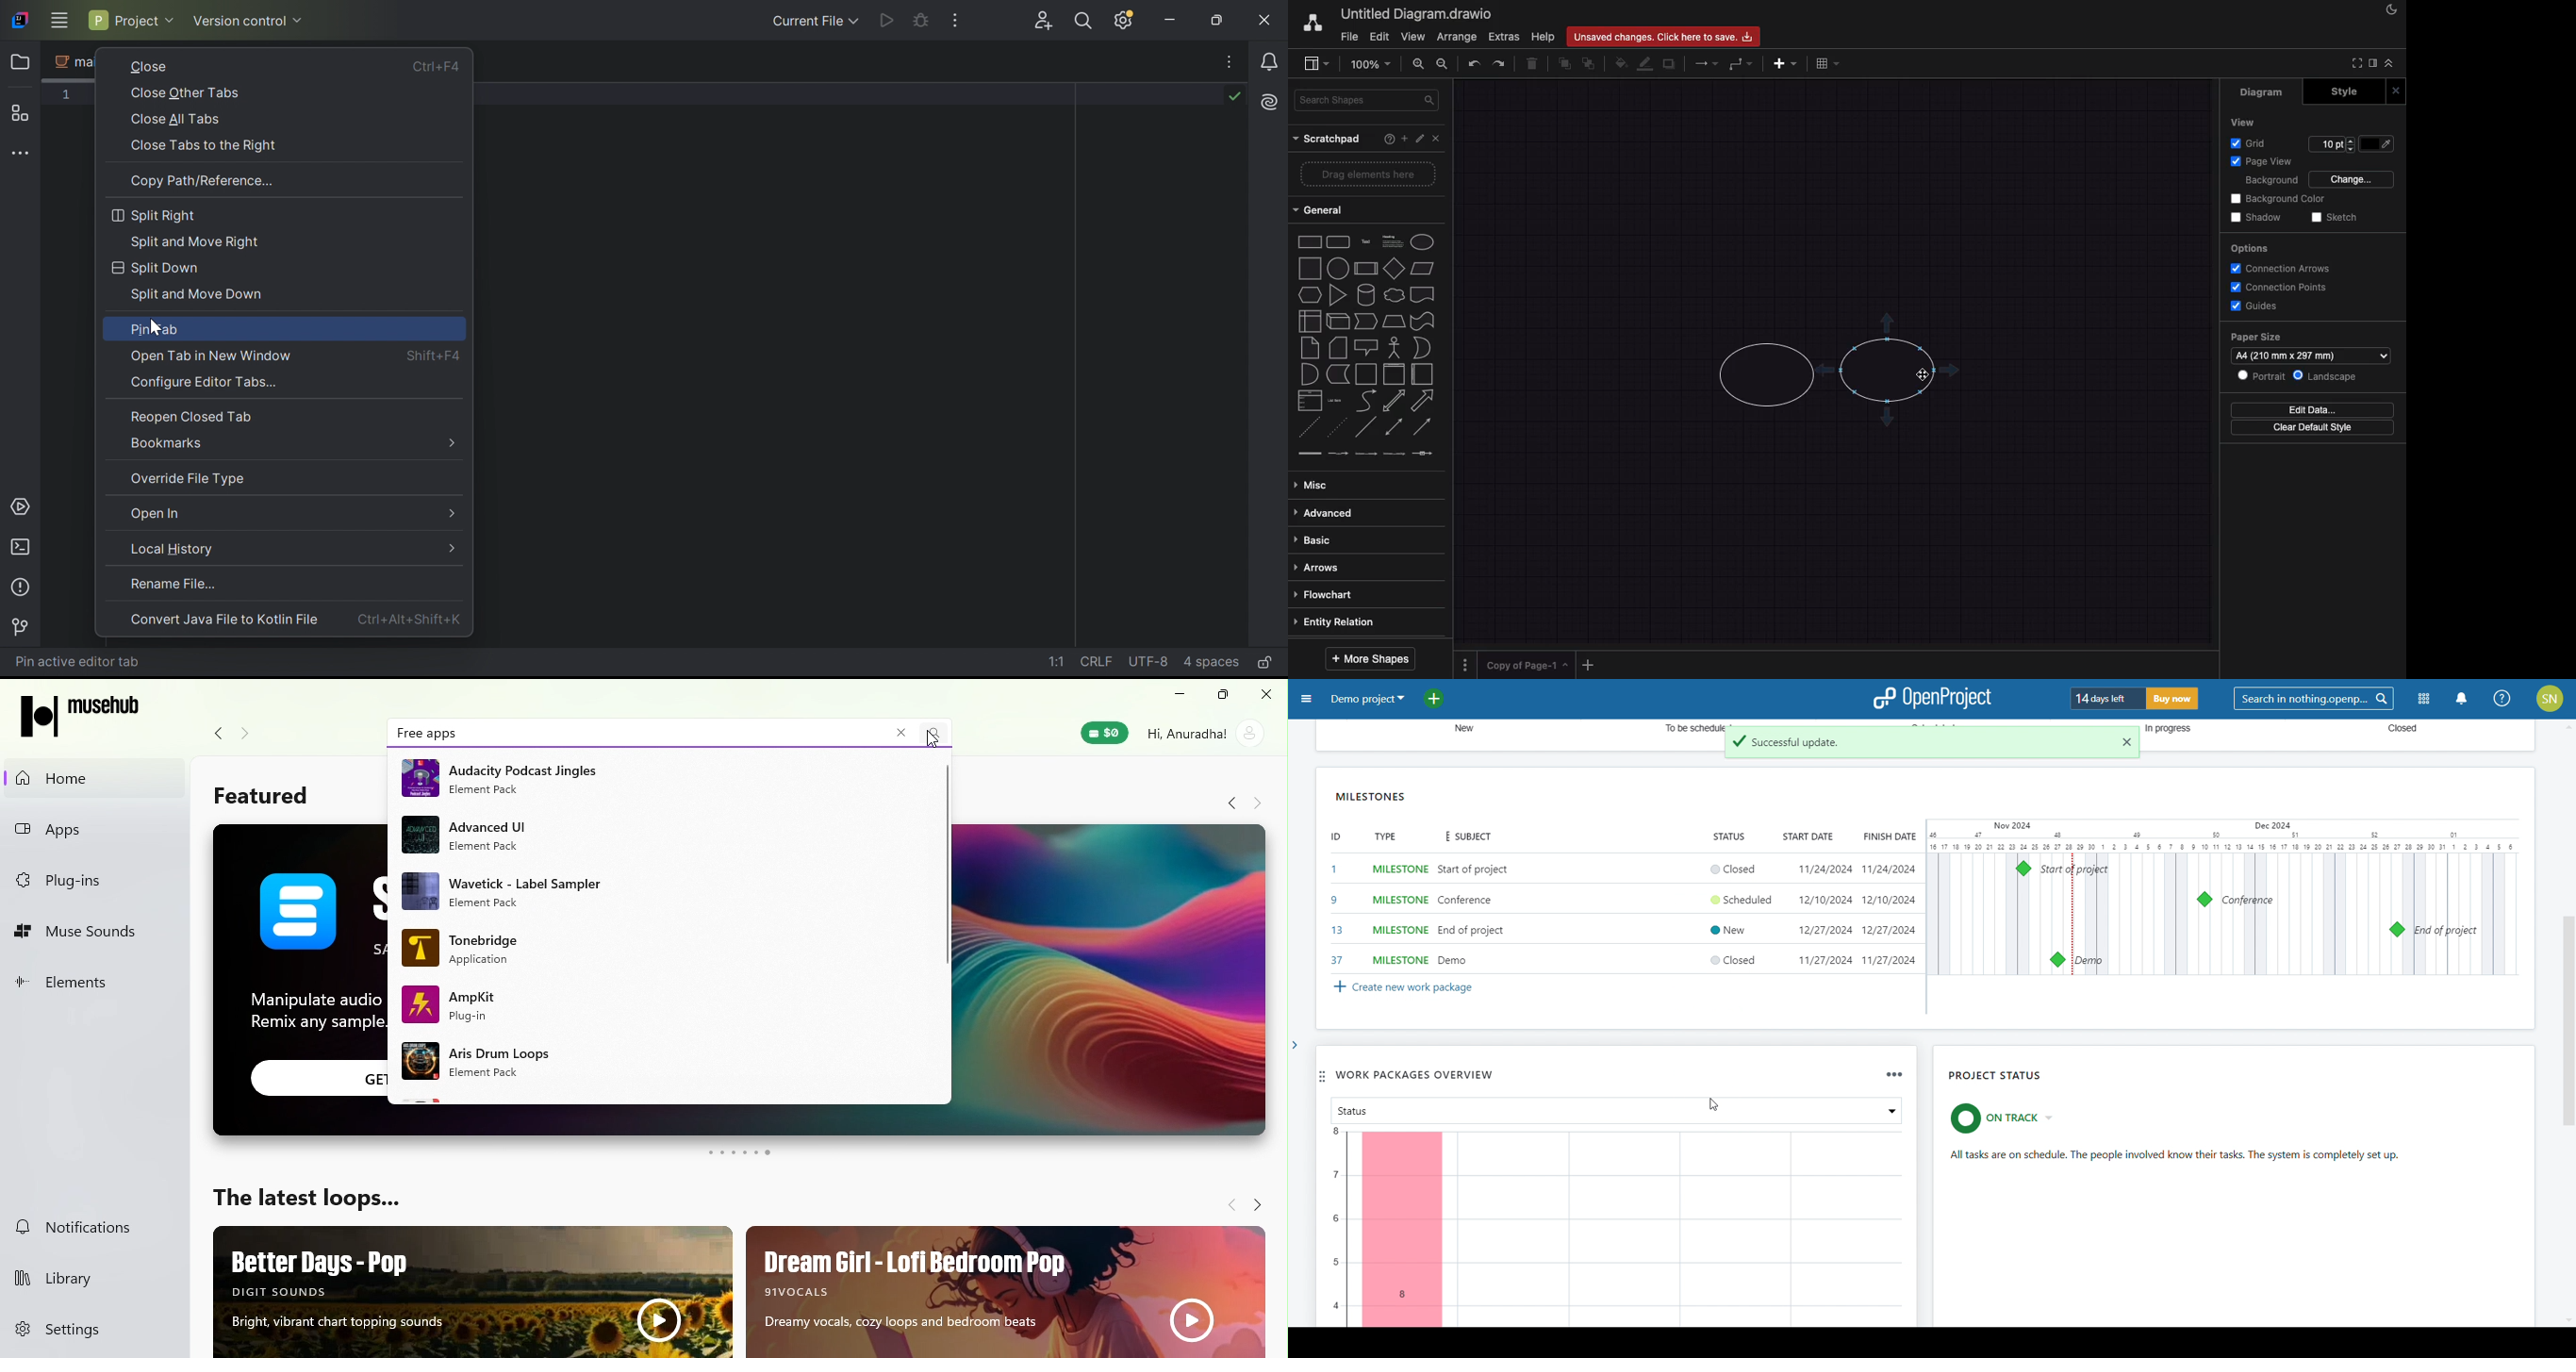  I want to click on advanced, so click(1364, 512).